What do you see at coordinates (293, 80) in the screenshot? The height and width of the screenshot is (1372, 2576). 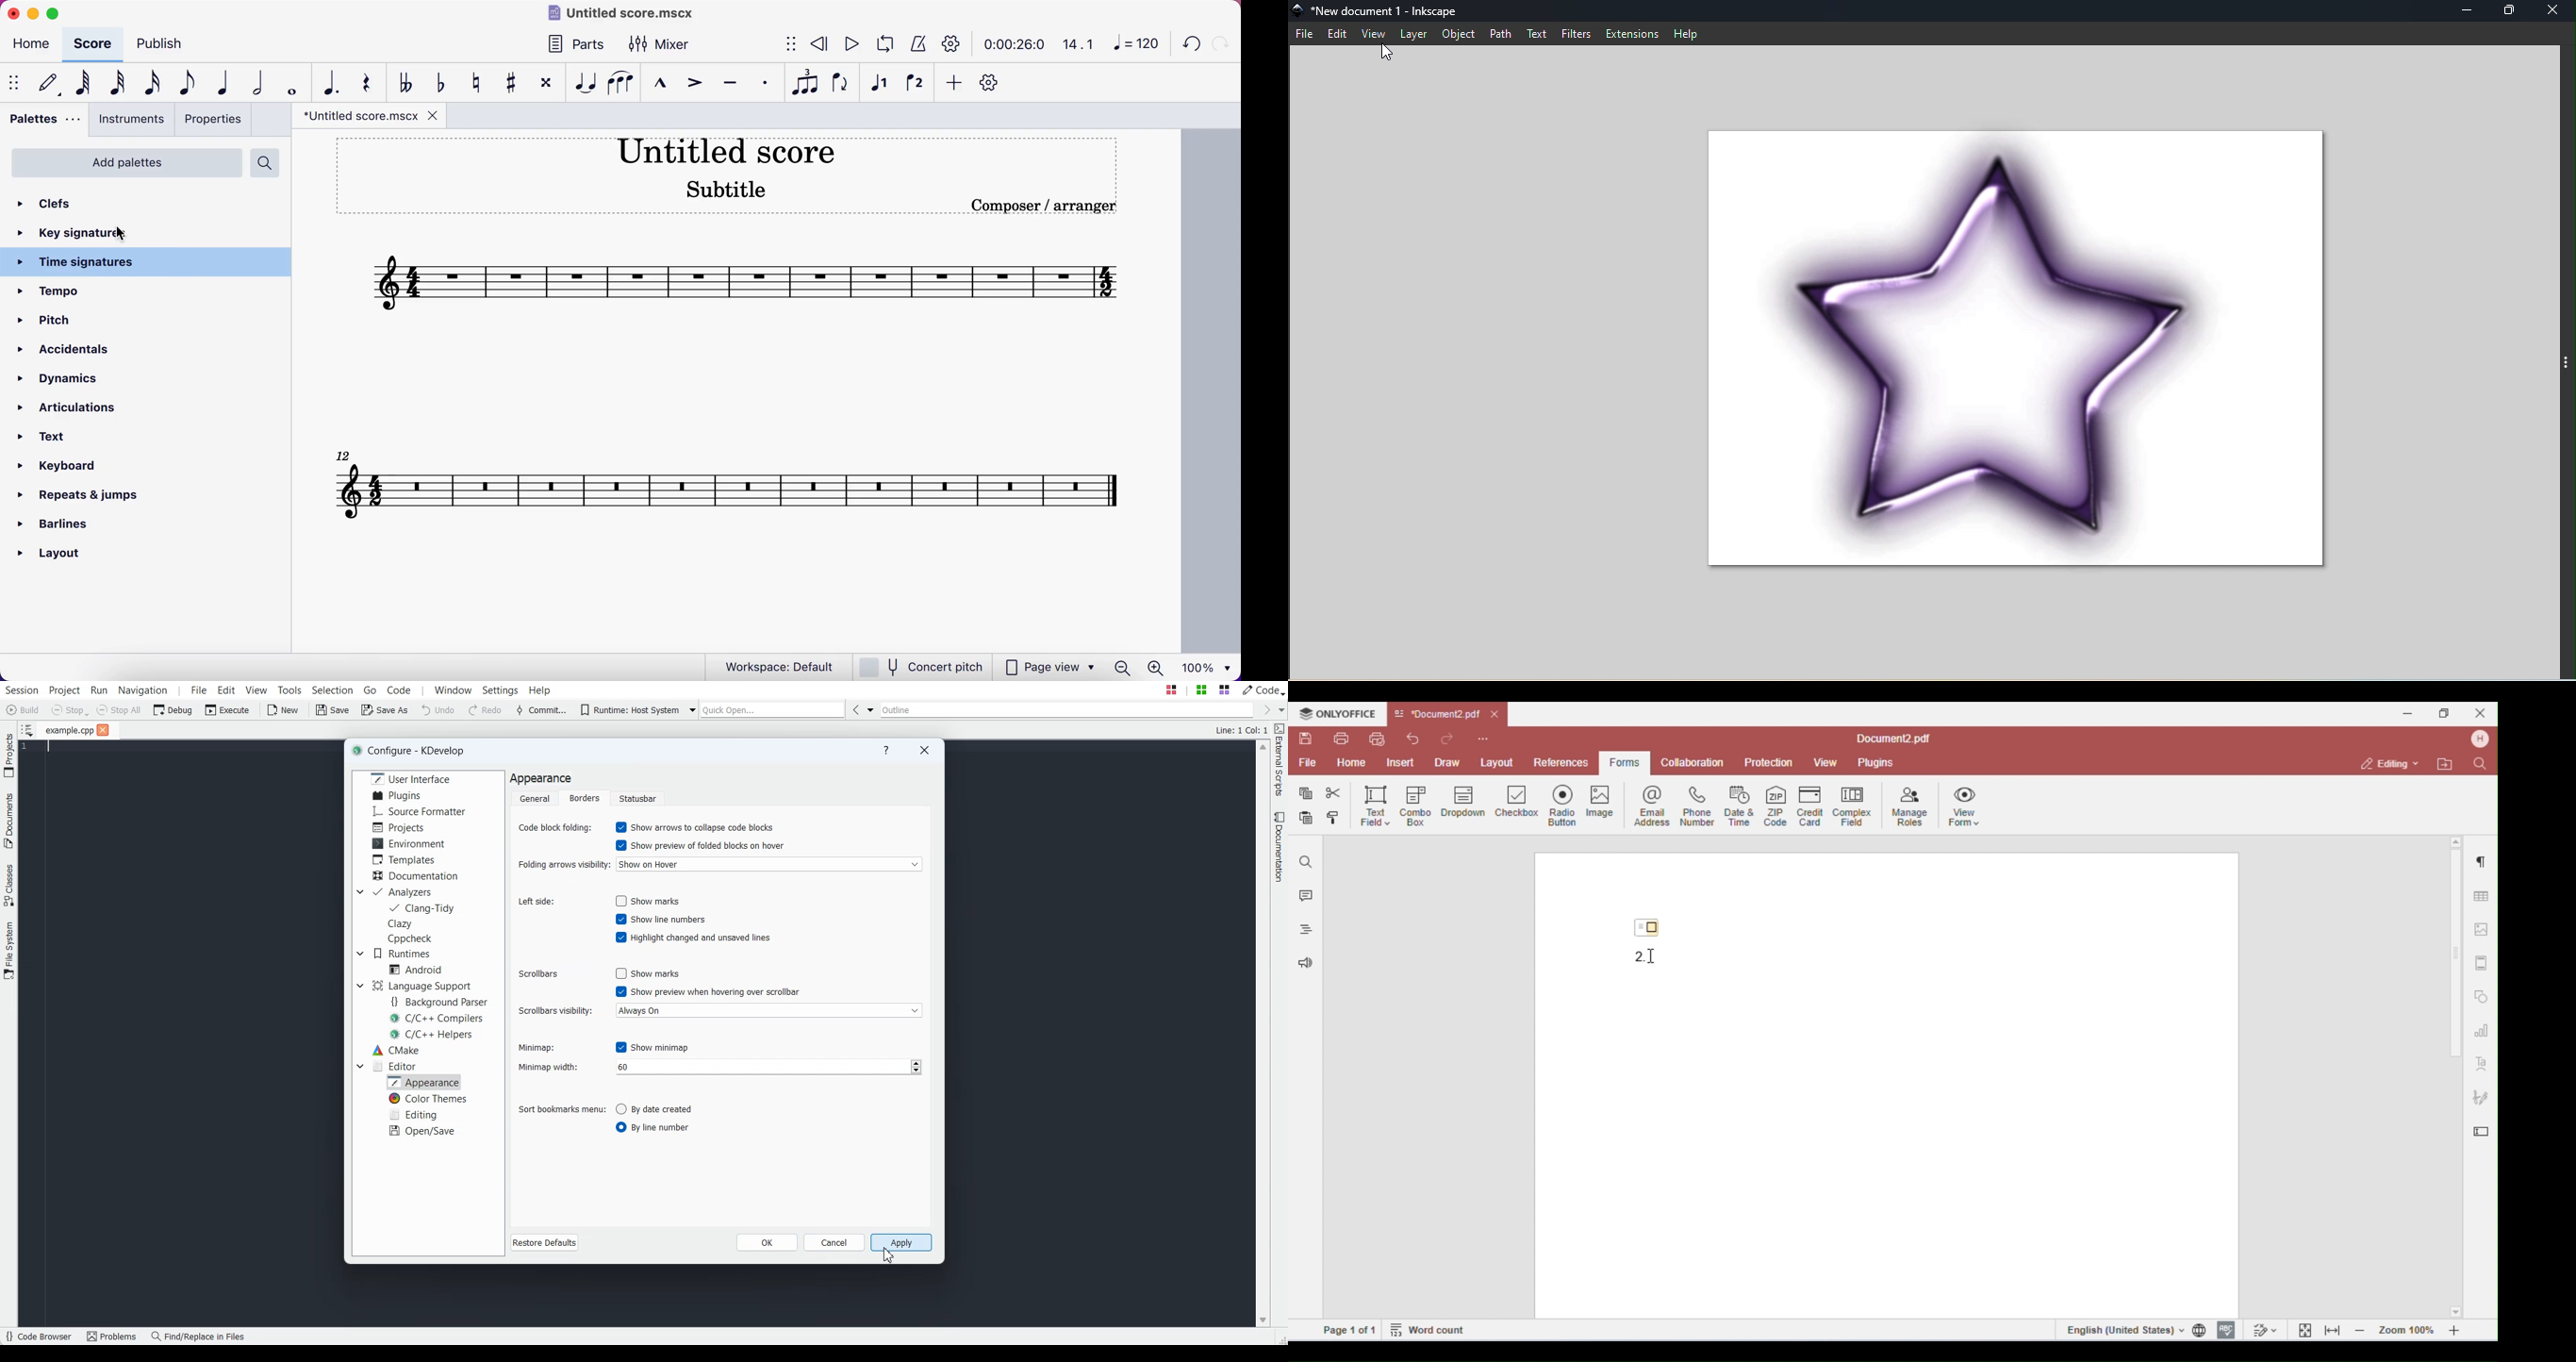 I see `whole note` at bounding box center [293, 80].